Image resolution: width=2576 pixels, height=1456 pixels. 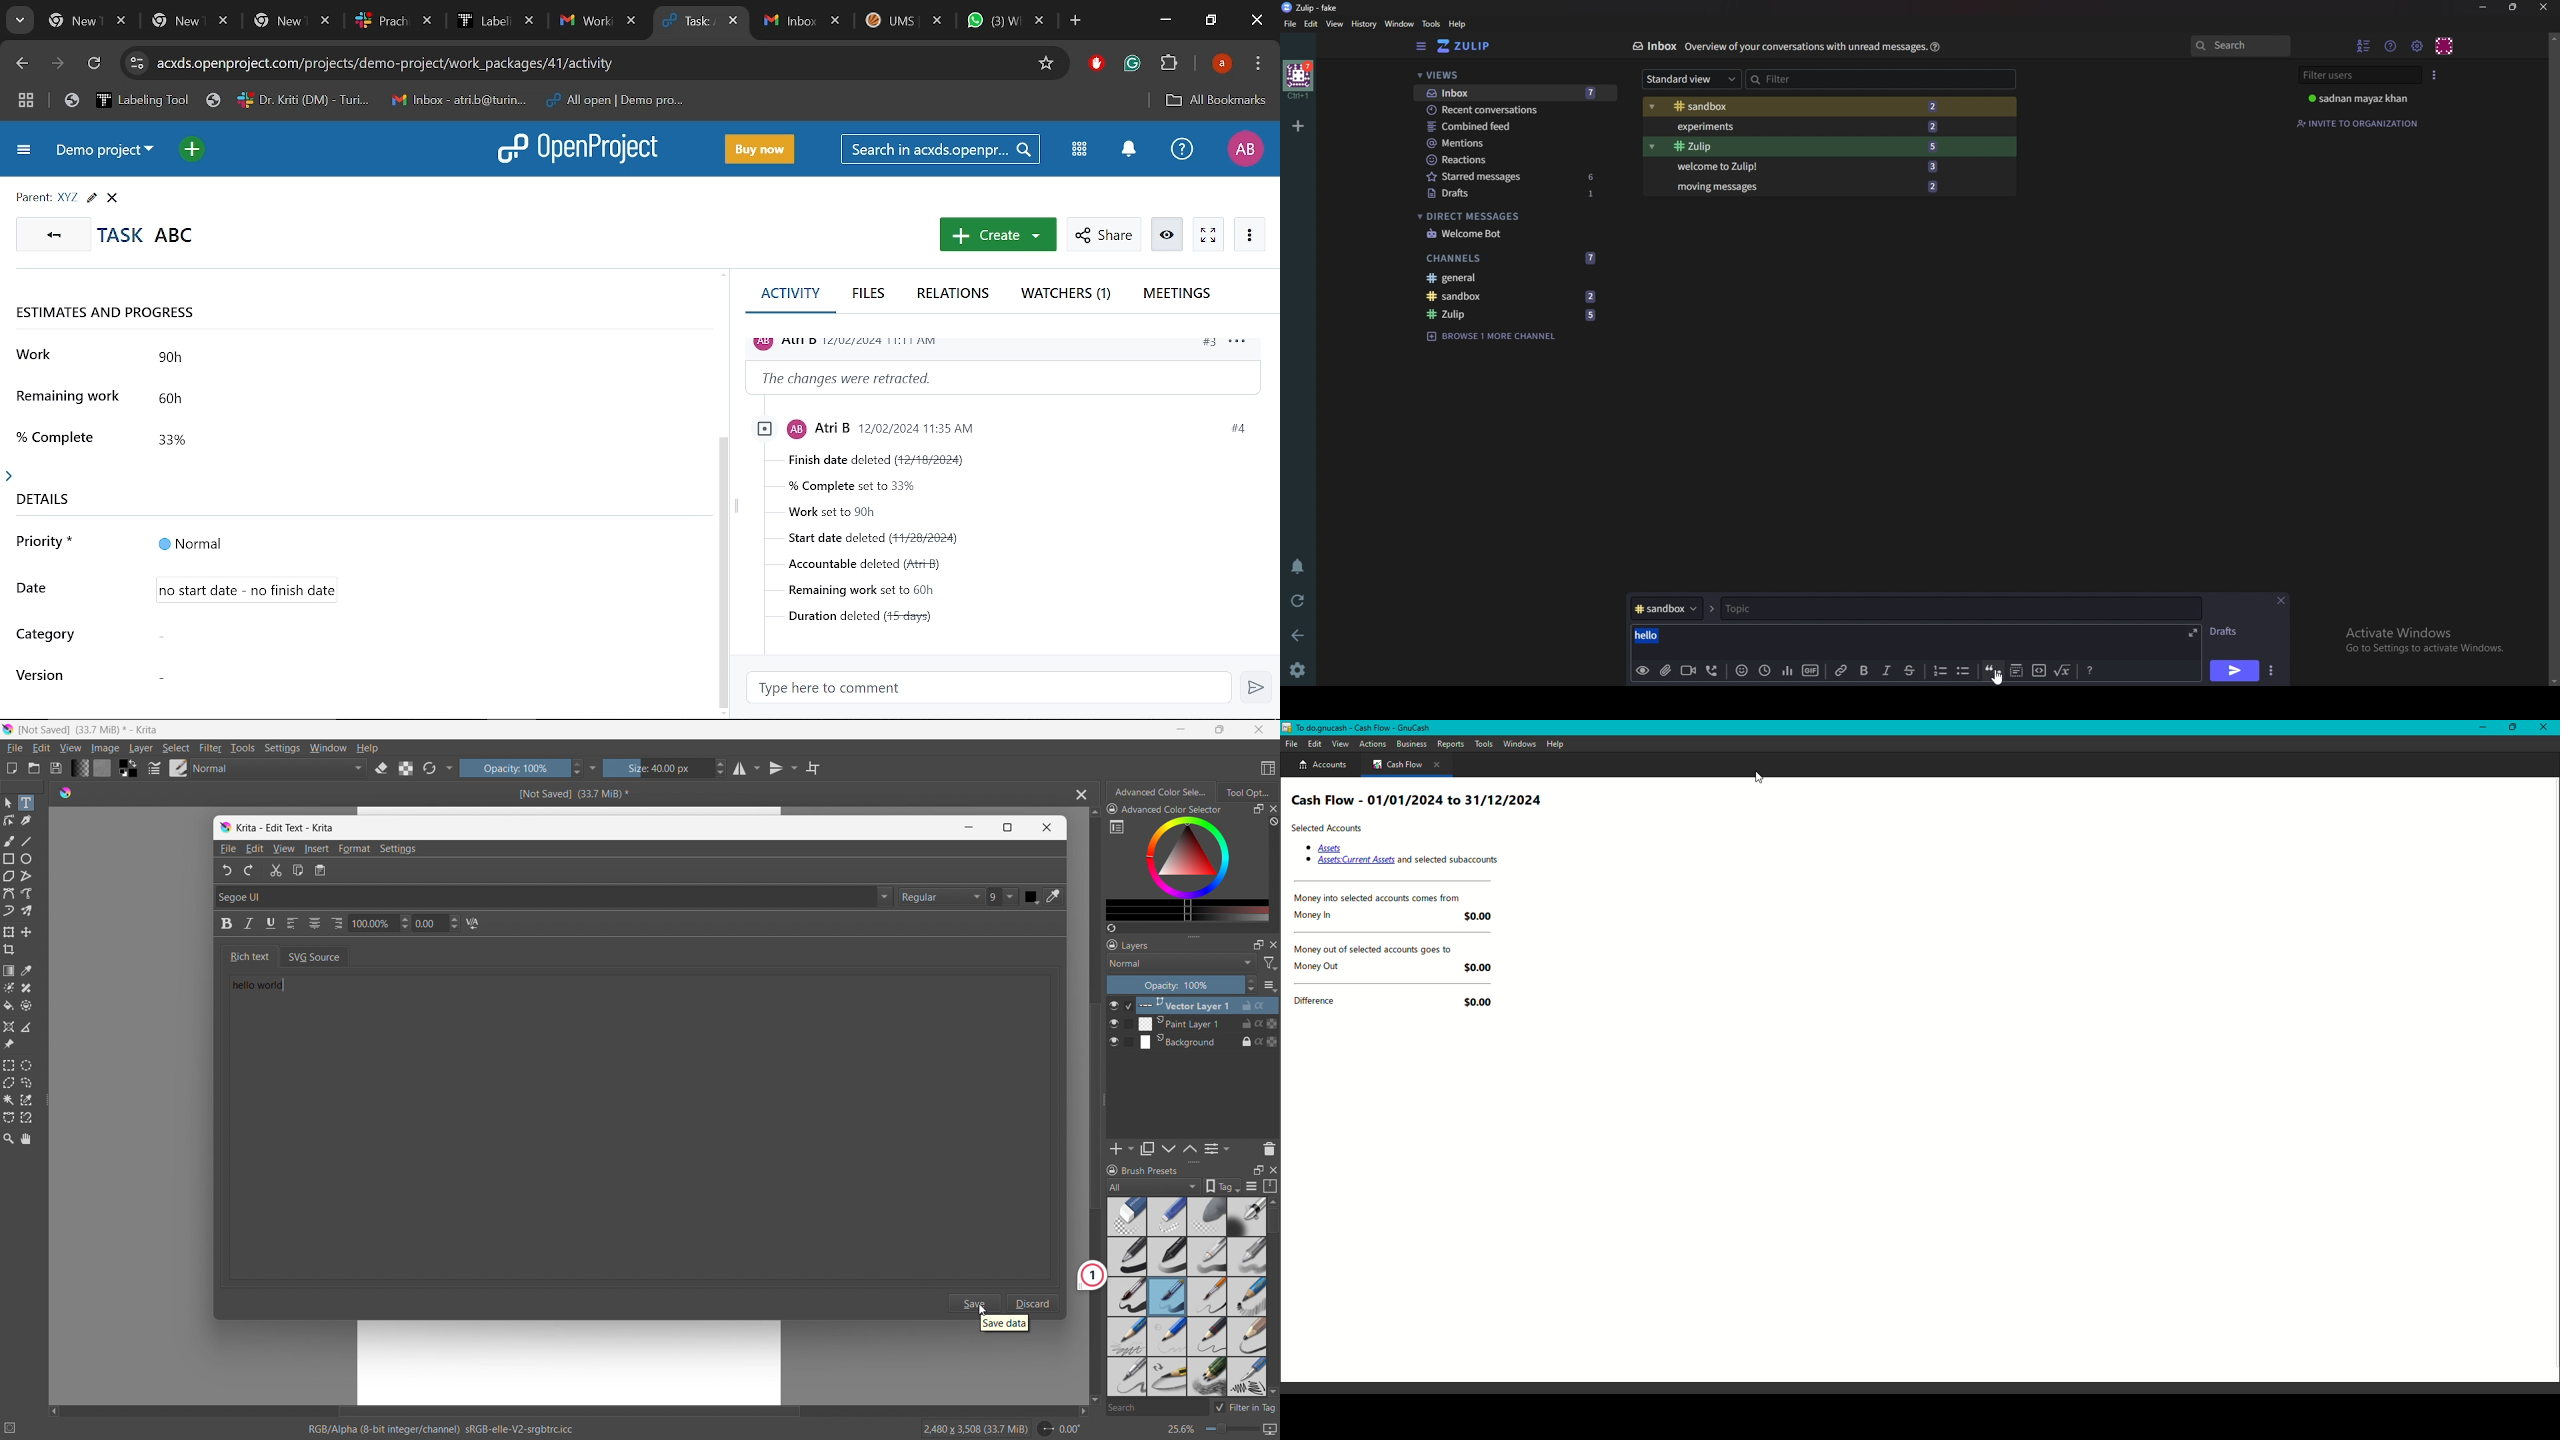 What do you see at coordinates (103, 150) in the screenshot?
I see `Current project` at bounding box center [103, 150].